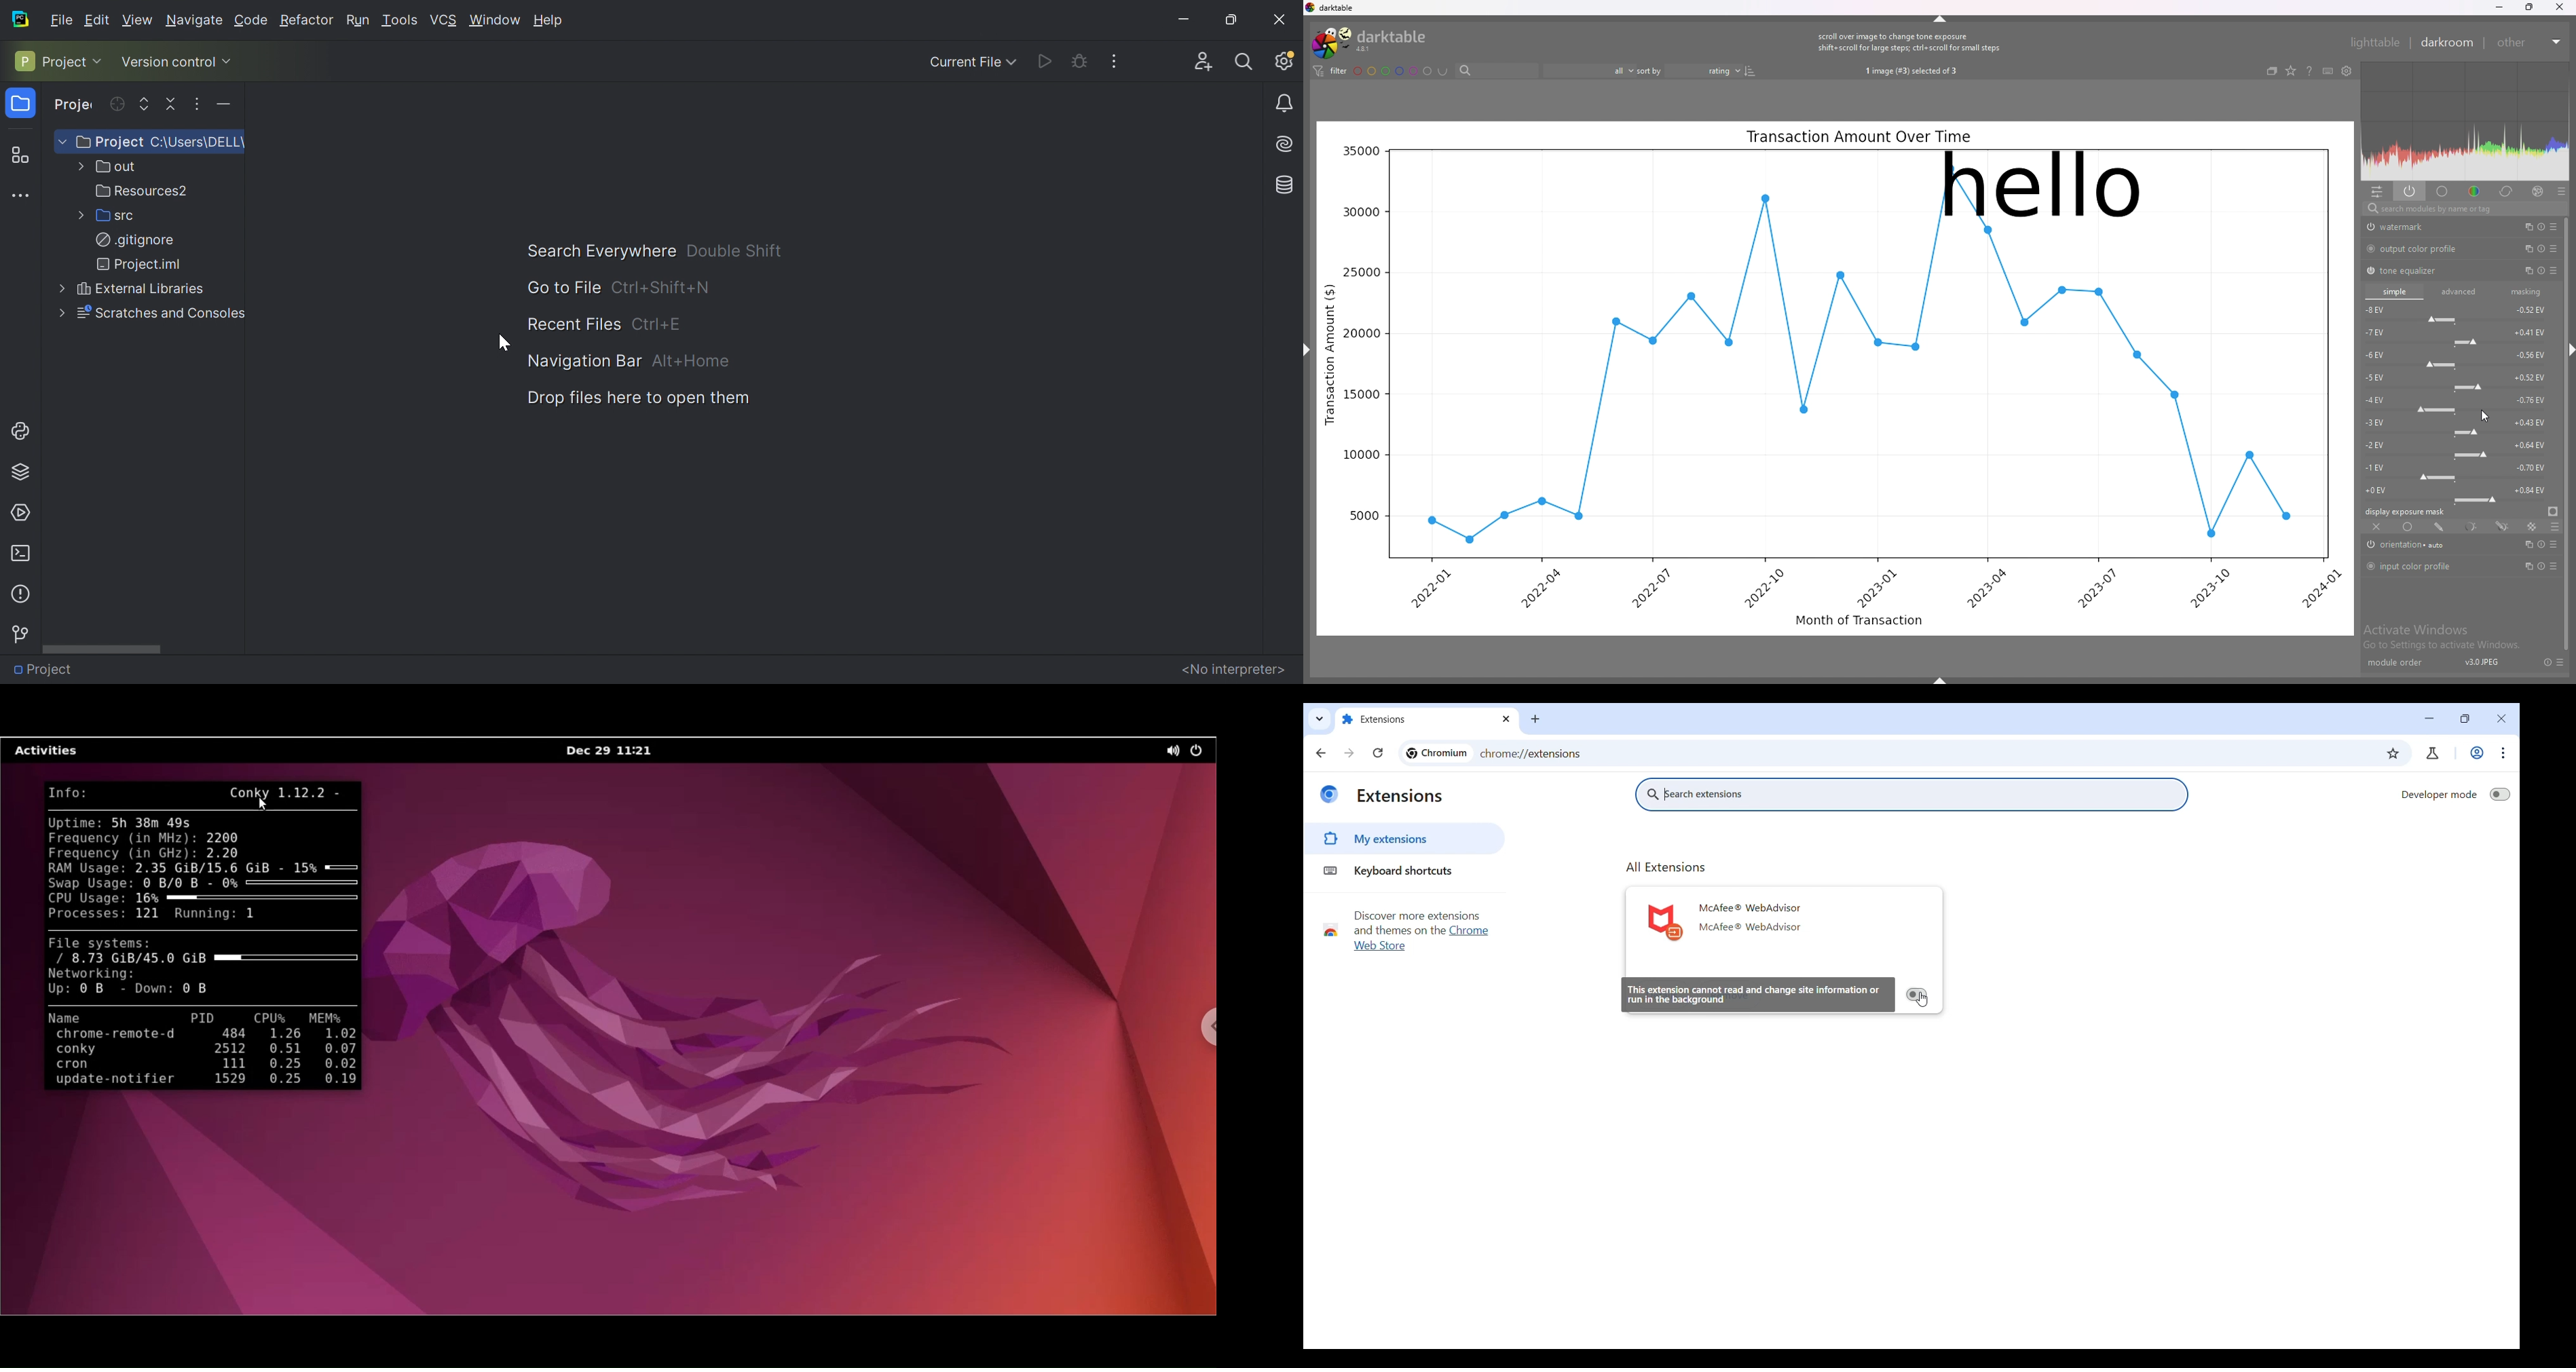  I want to click on All Extensions, so click(1666, 867).